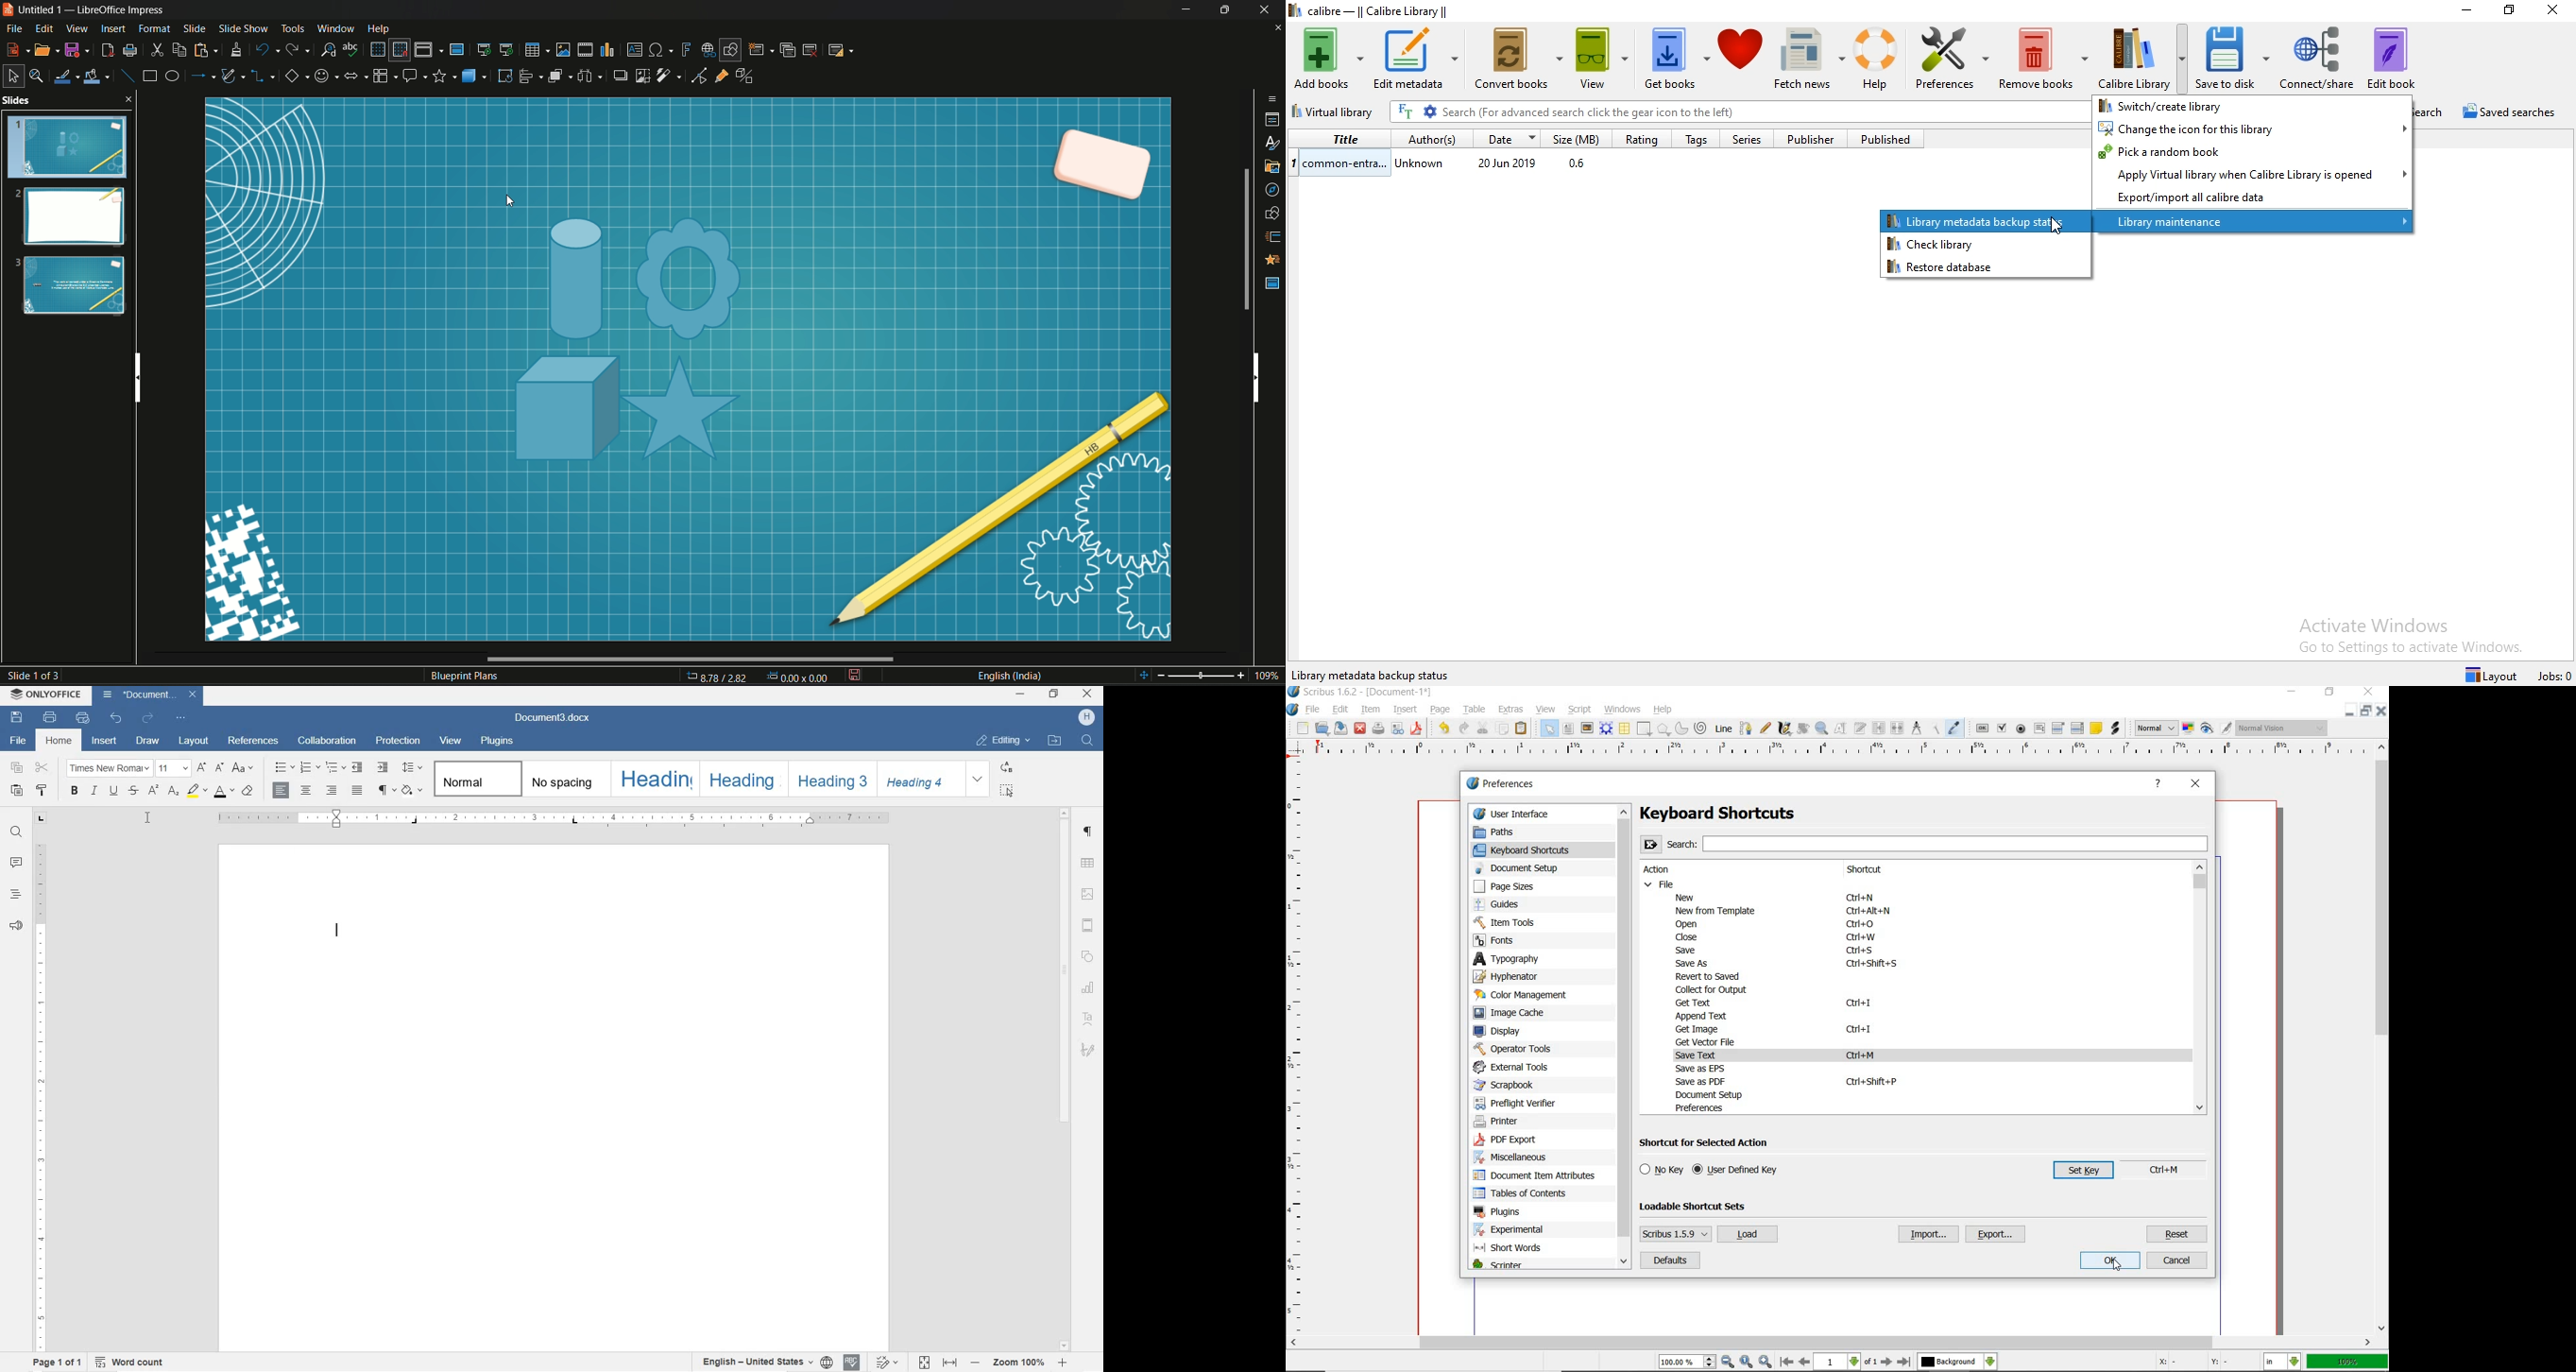 This screenshot has height=1372, width=2576. Describe the element at coordinates (1274, 145) in the screenshot. I see `styles` at that location.